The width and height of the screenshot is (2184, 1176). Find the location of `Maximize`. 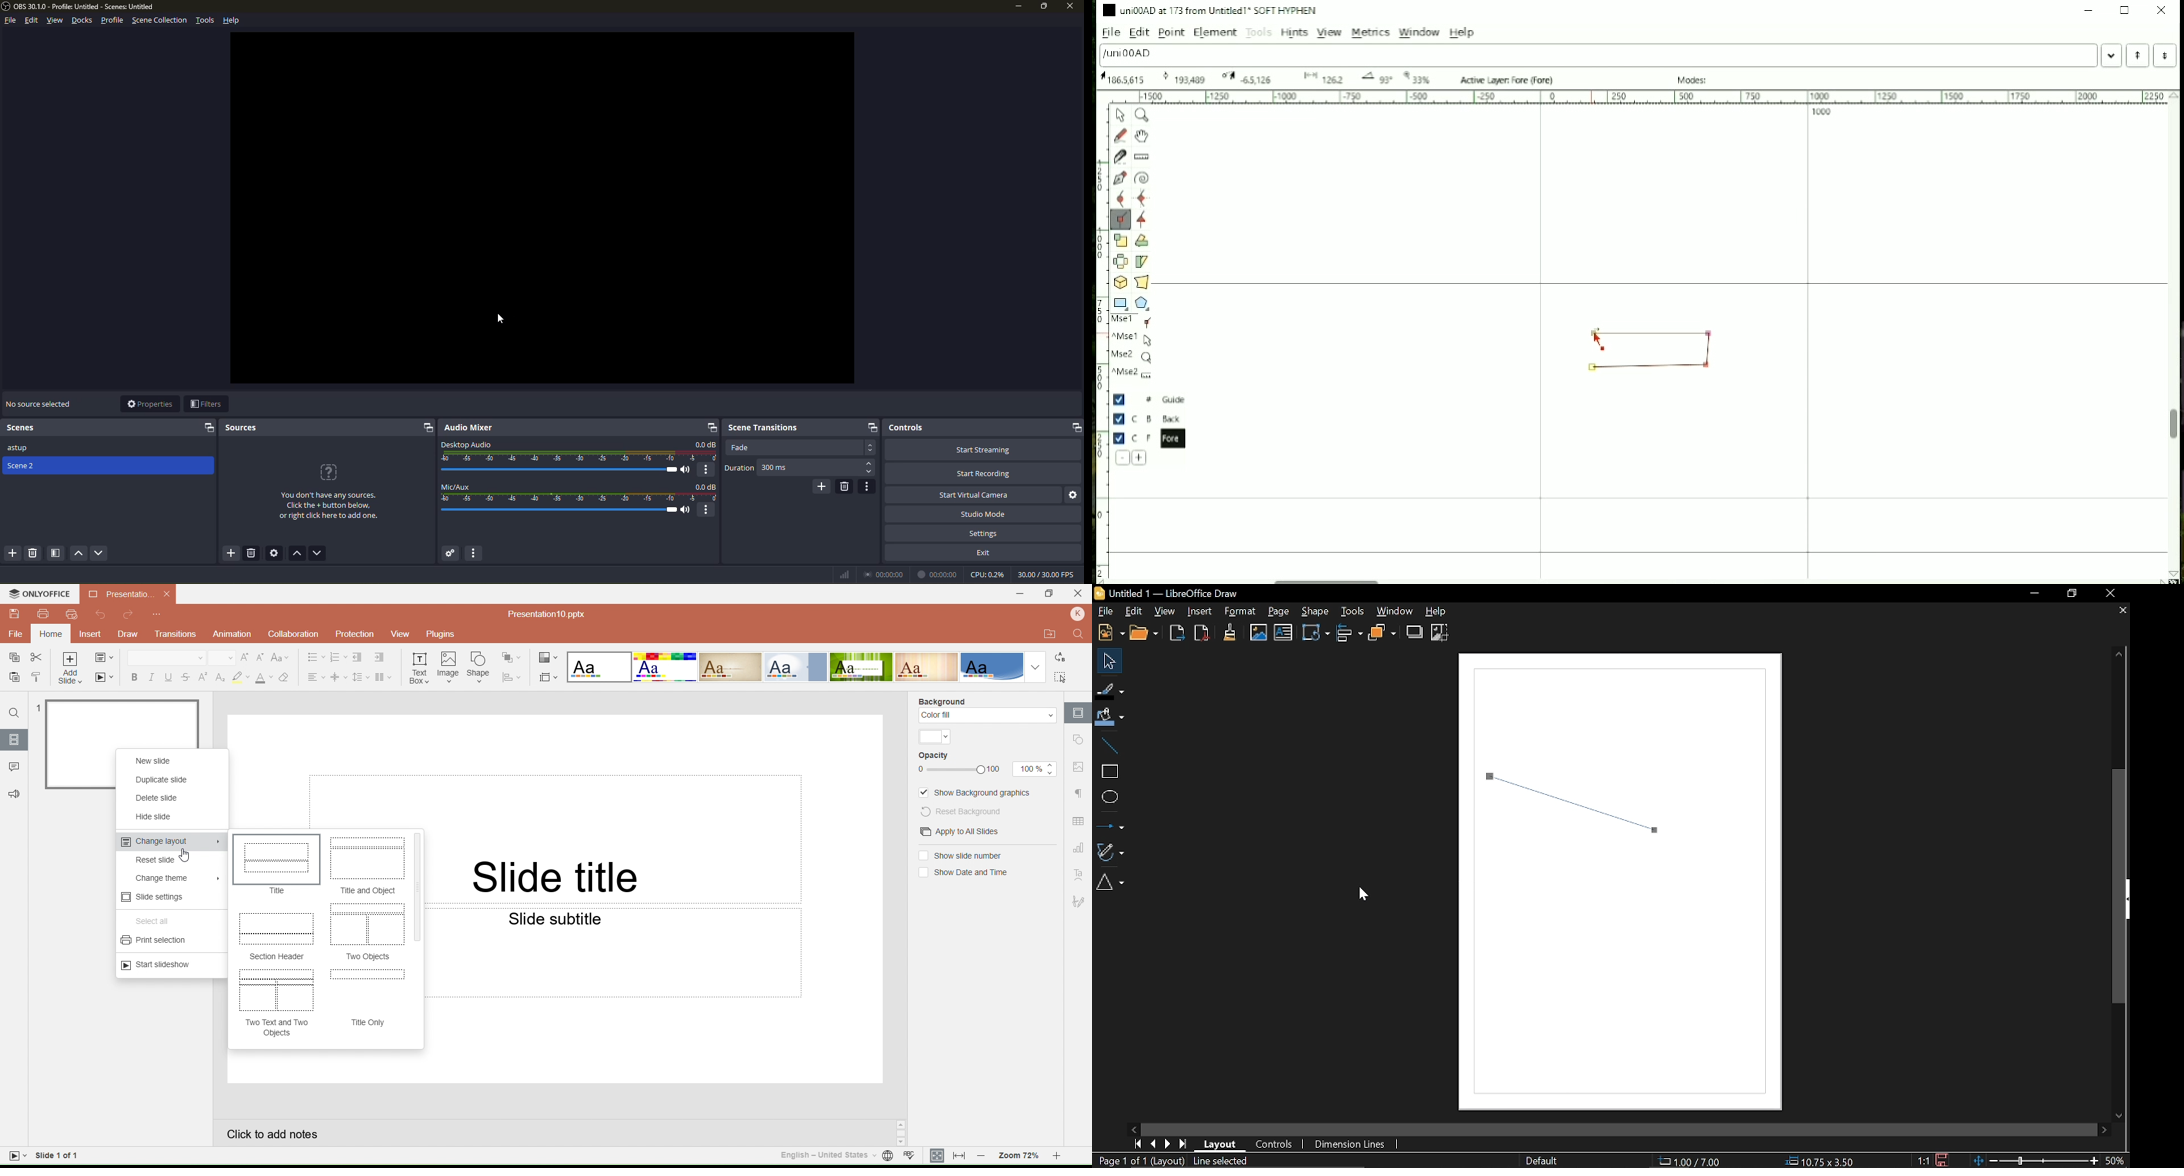

Maximize is located at coordinates (1051, 594).